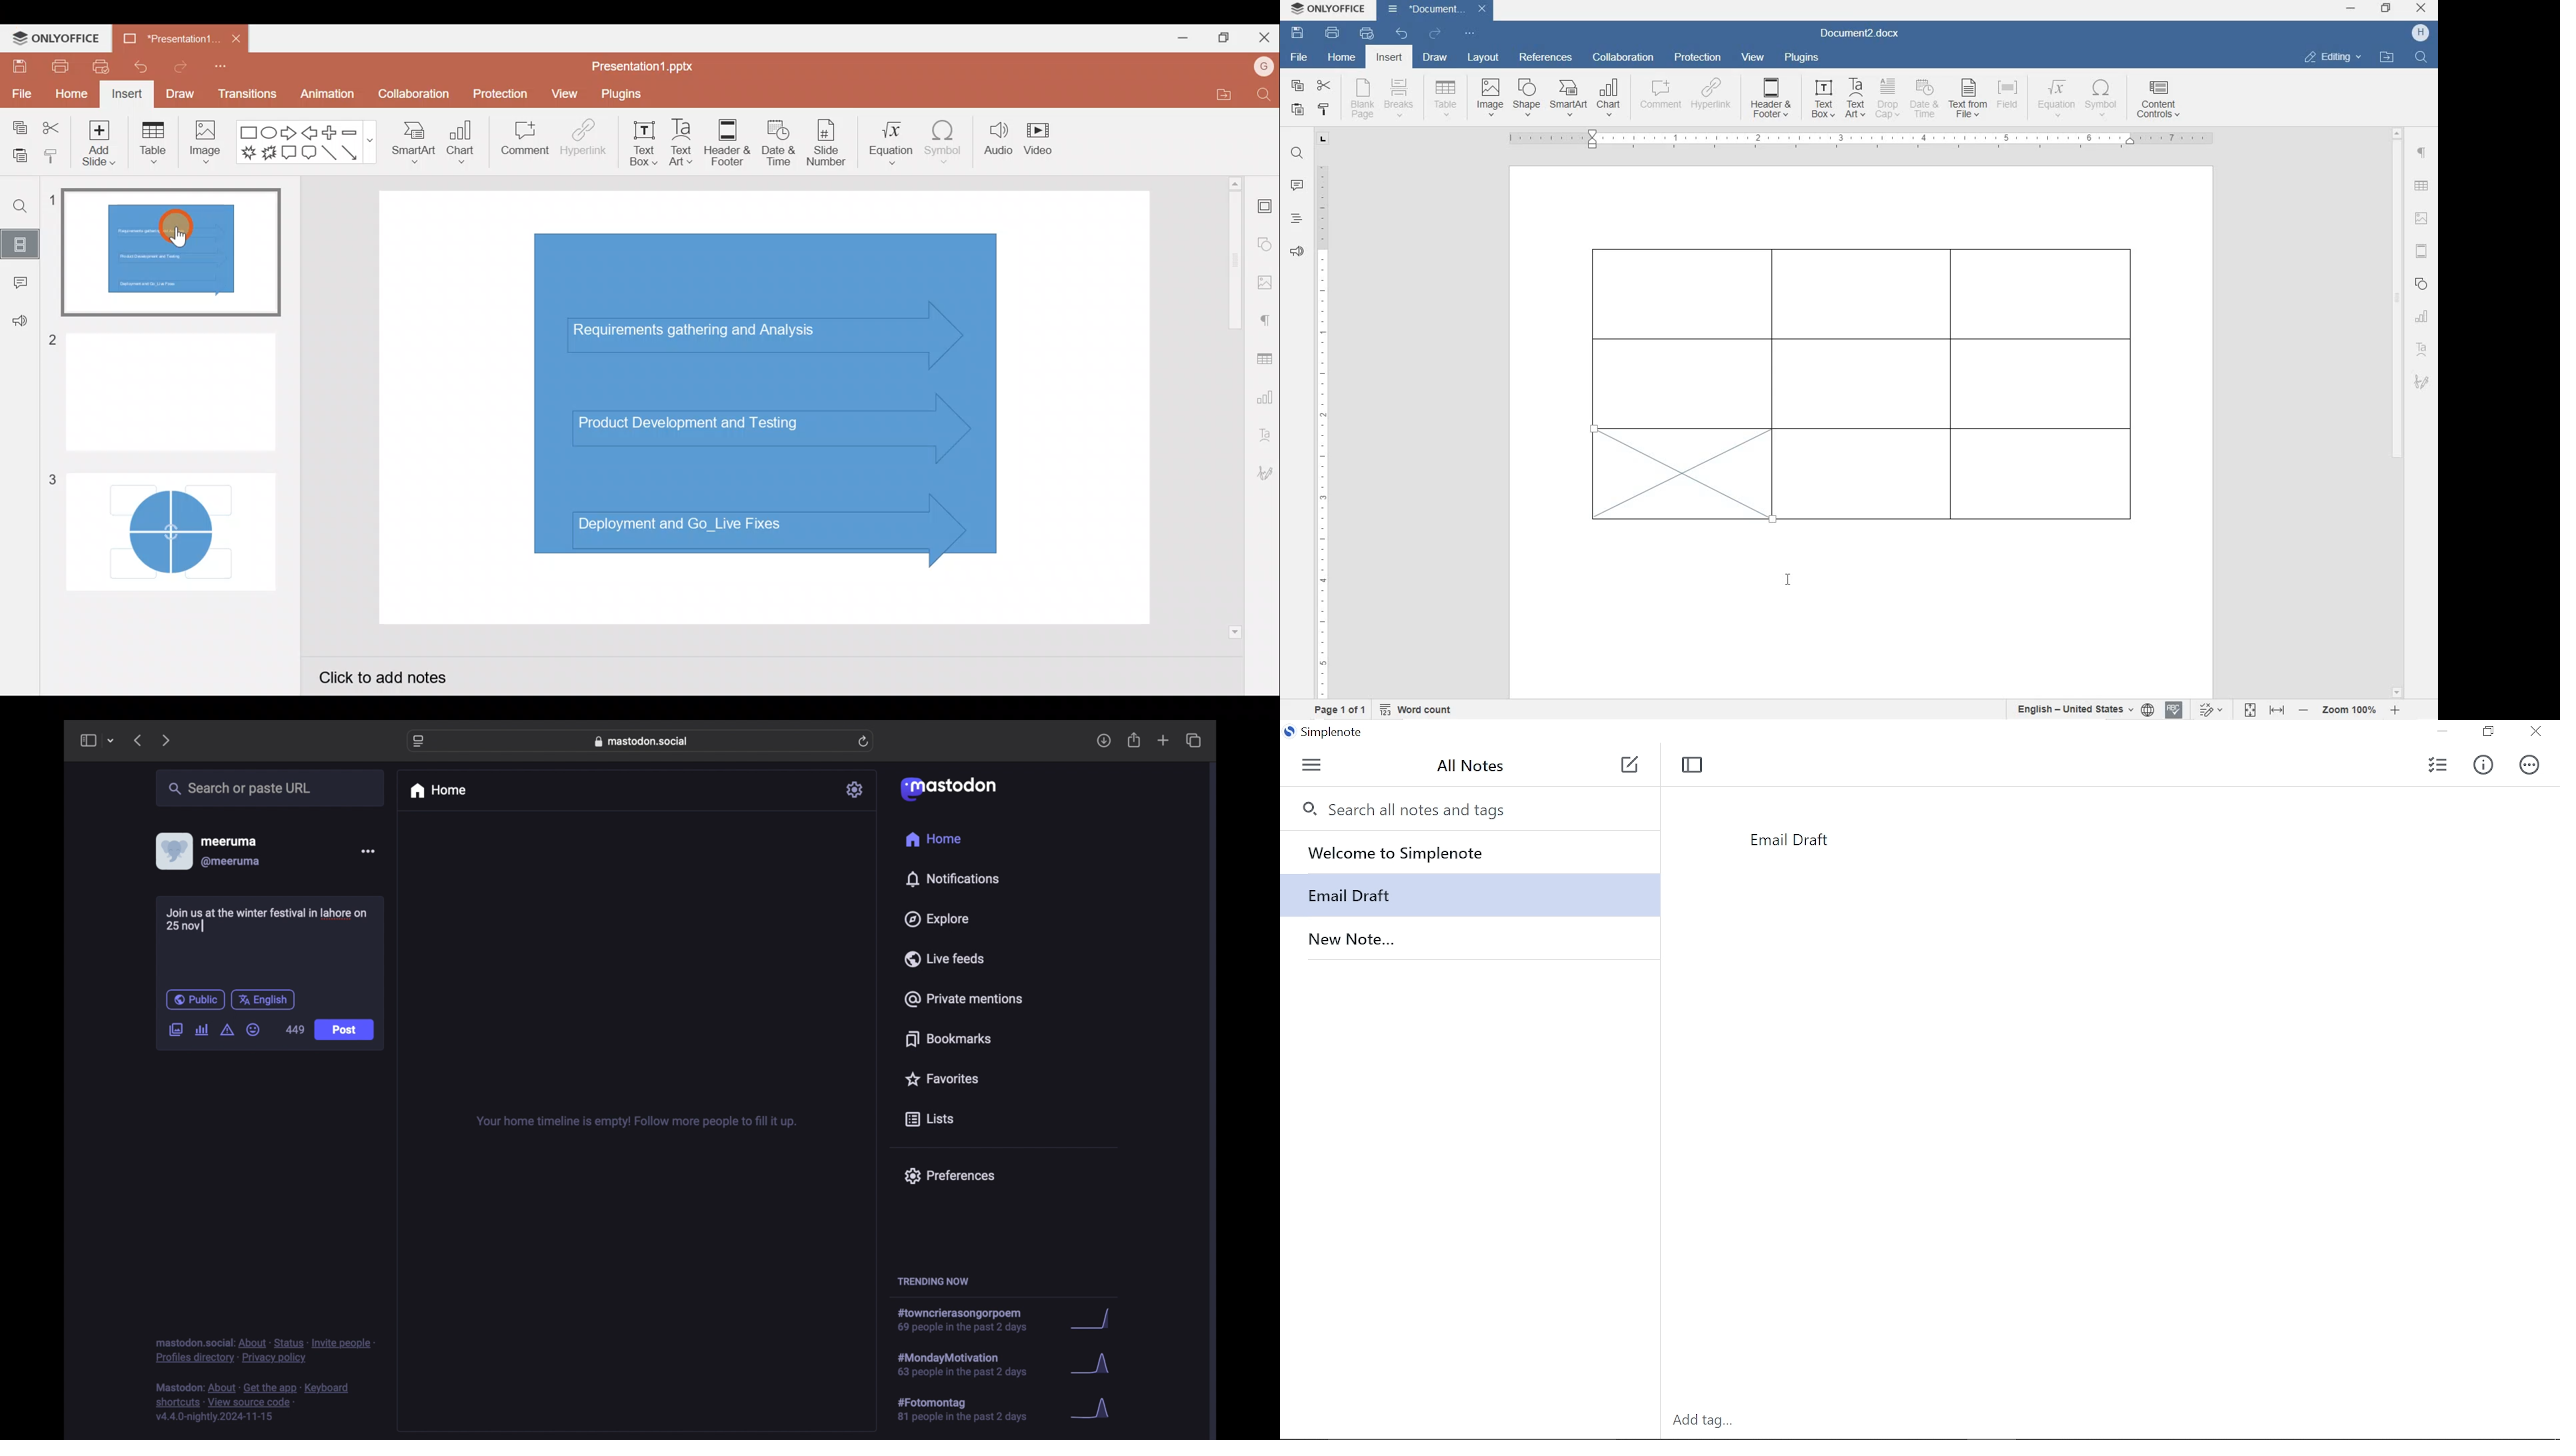 The height and width of the screenshot is (1456, 2576). What do you see at coordinates (947, 788) in the screenshot?
I see `mastodon` at bounding box center [947, 788].